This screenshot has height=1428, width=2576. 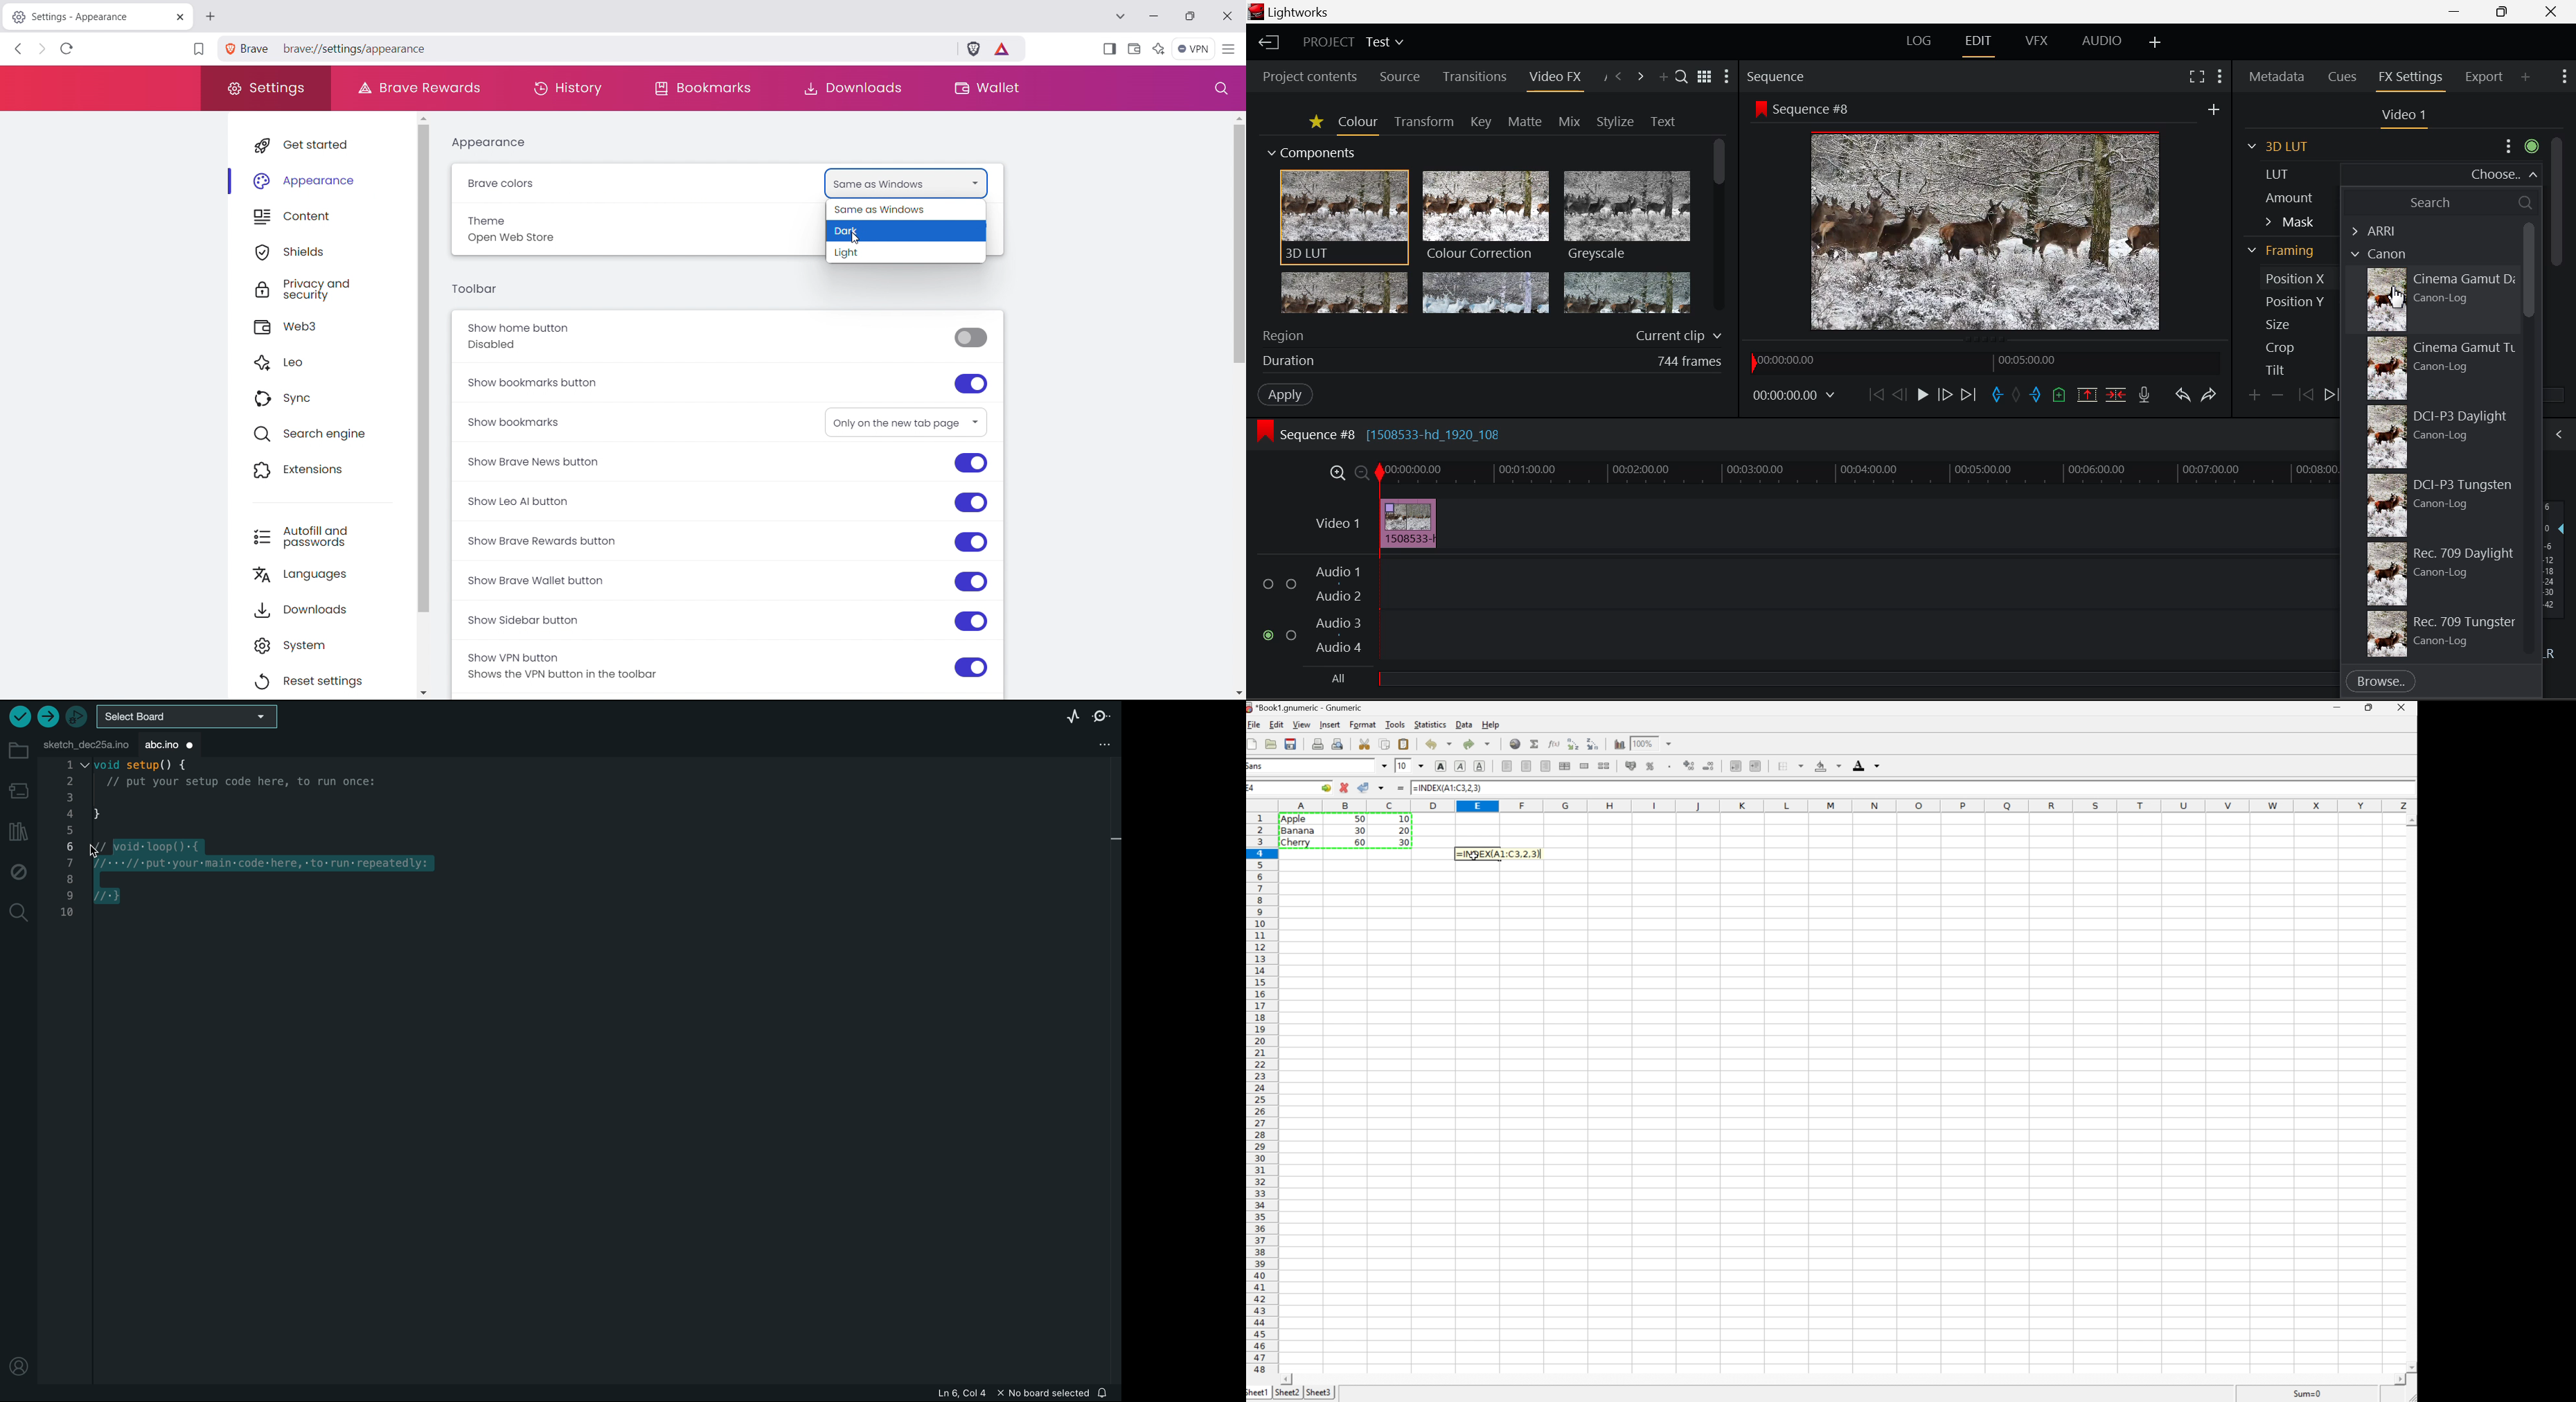 I want to click on Show Settings, so click(x=2219, y=75).